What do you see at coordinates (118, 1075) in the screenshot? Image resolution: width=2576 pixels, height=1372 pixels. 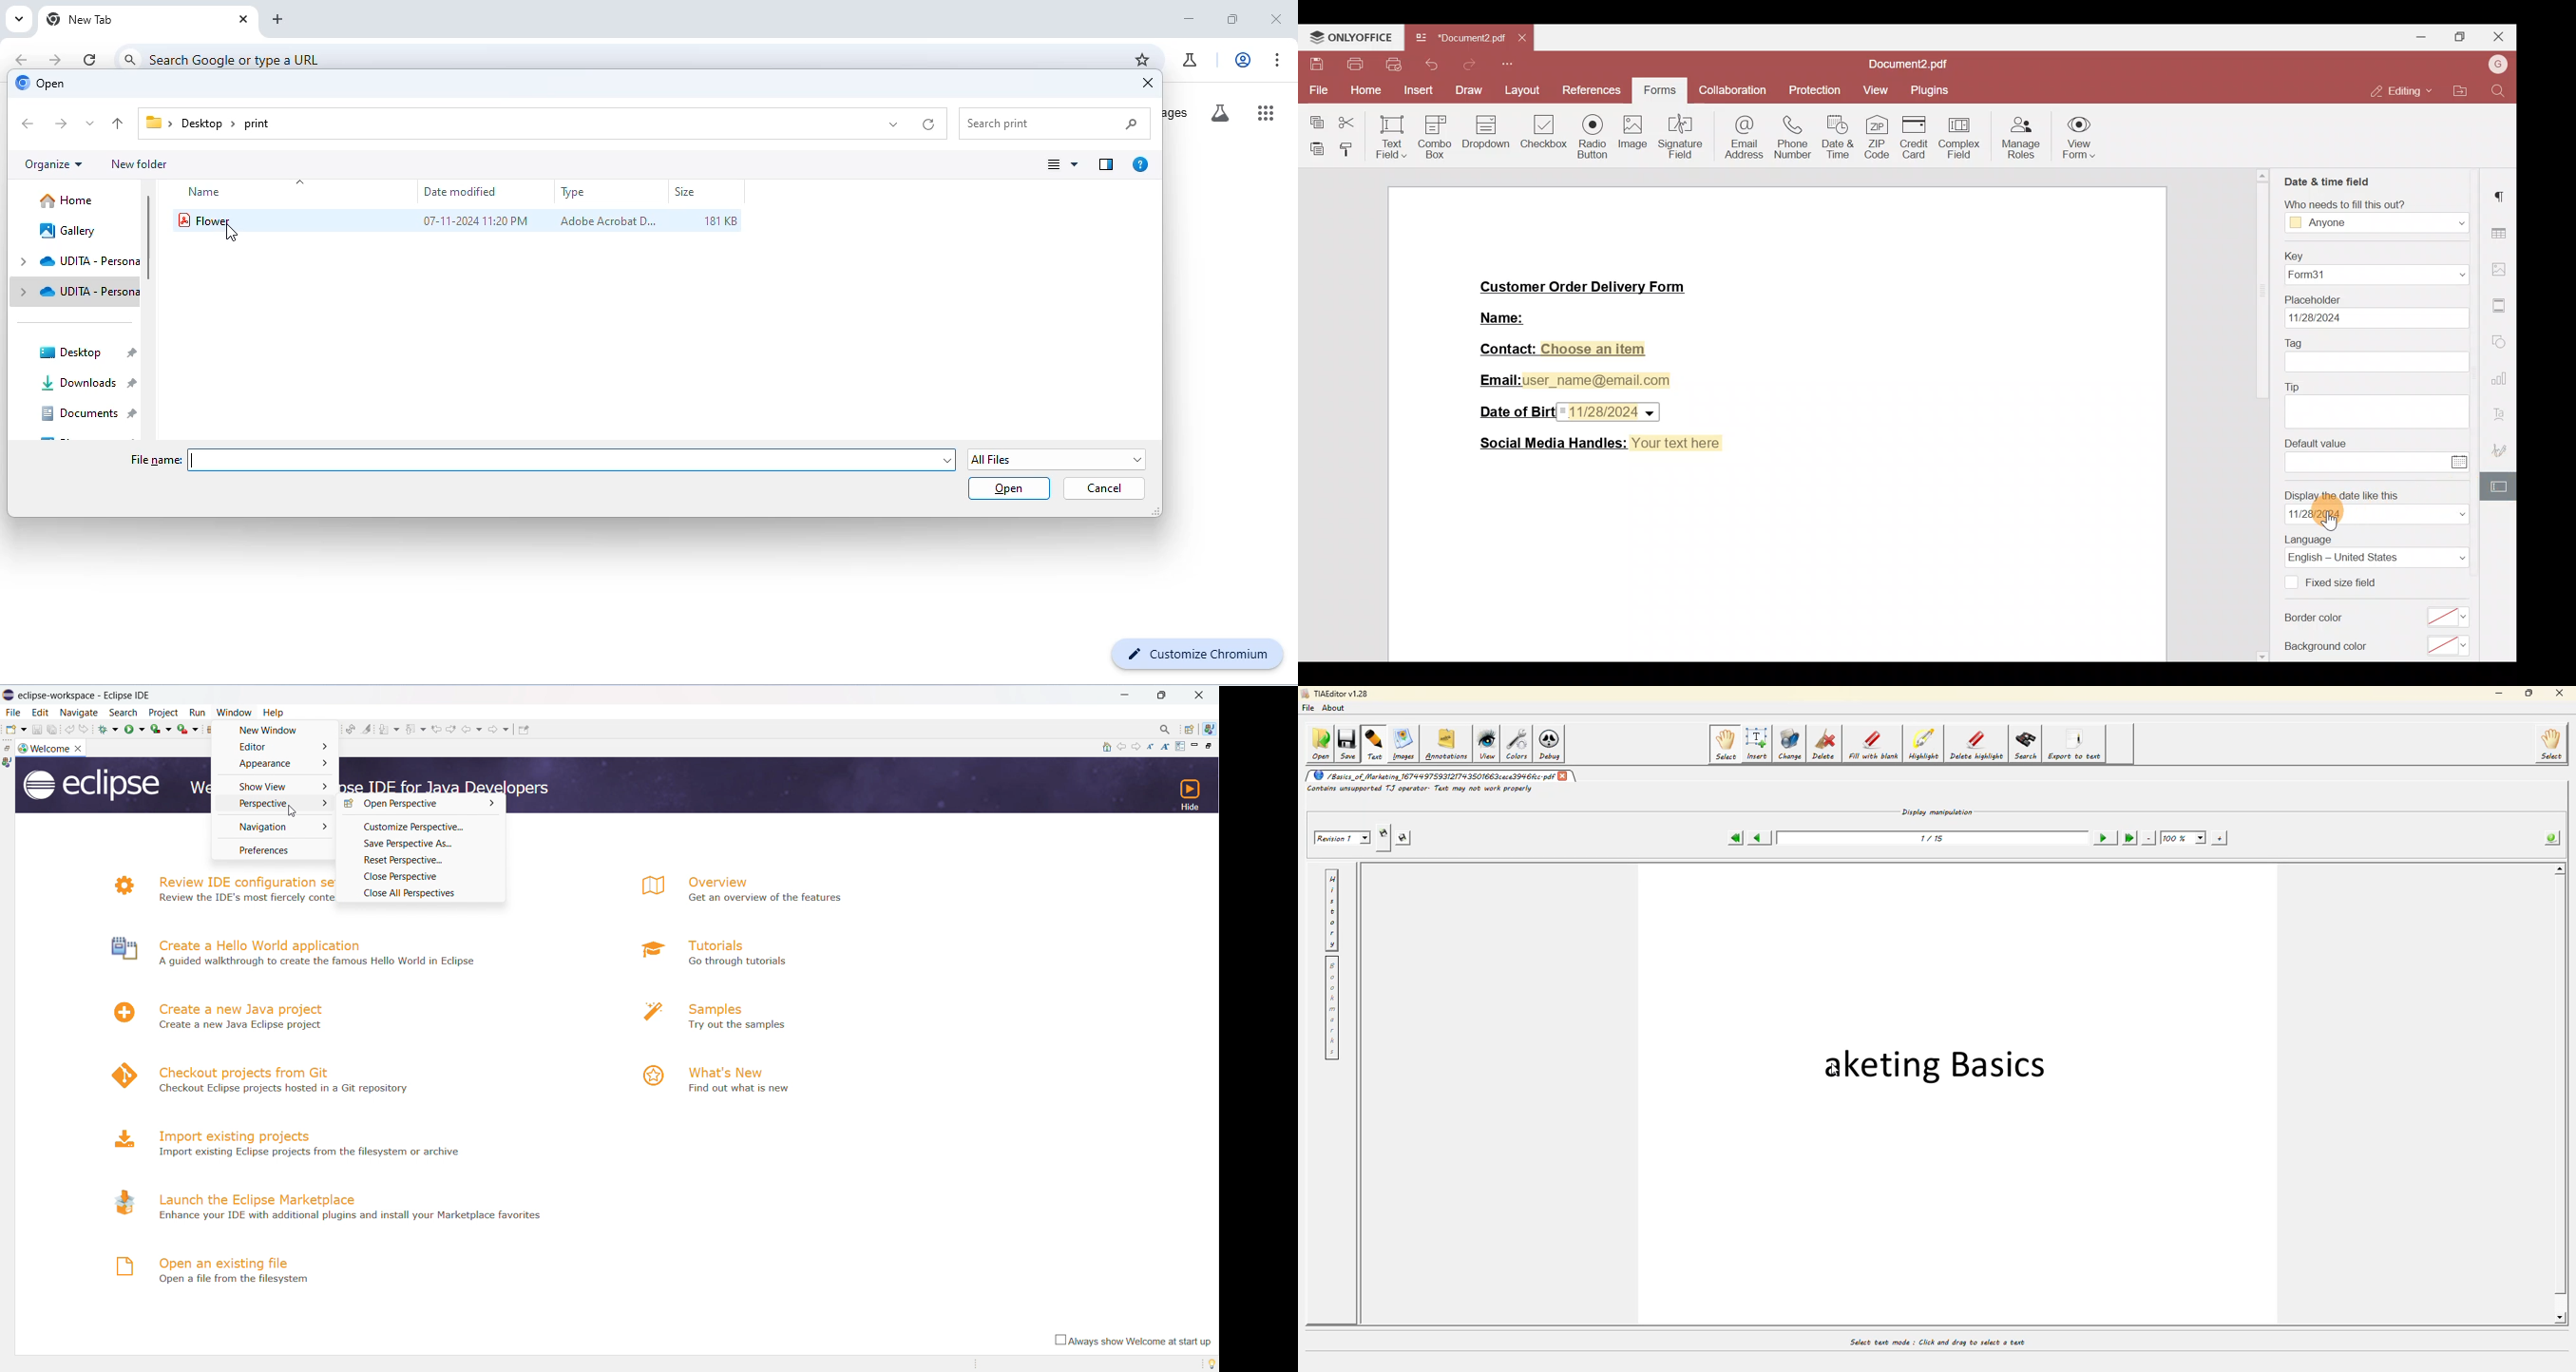 I see `logo` at bounding box center [118, 1075].